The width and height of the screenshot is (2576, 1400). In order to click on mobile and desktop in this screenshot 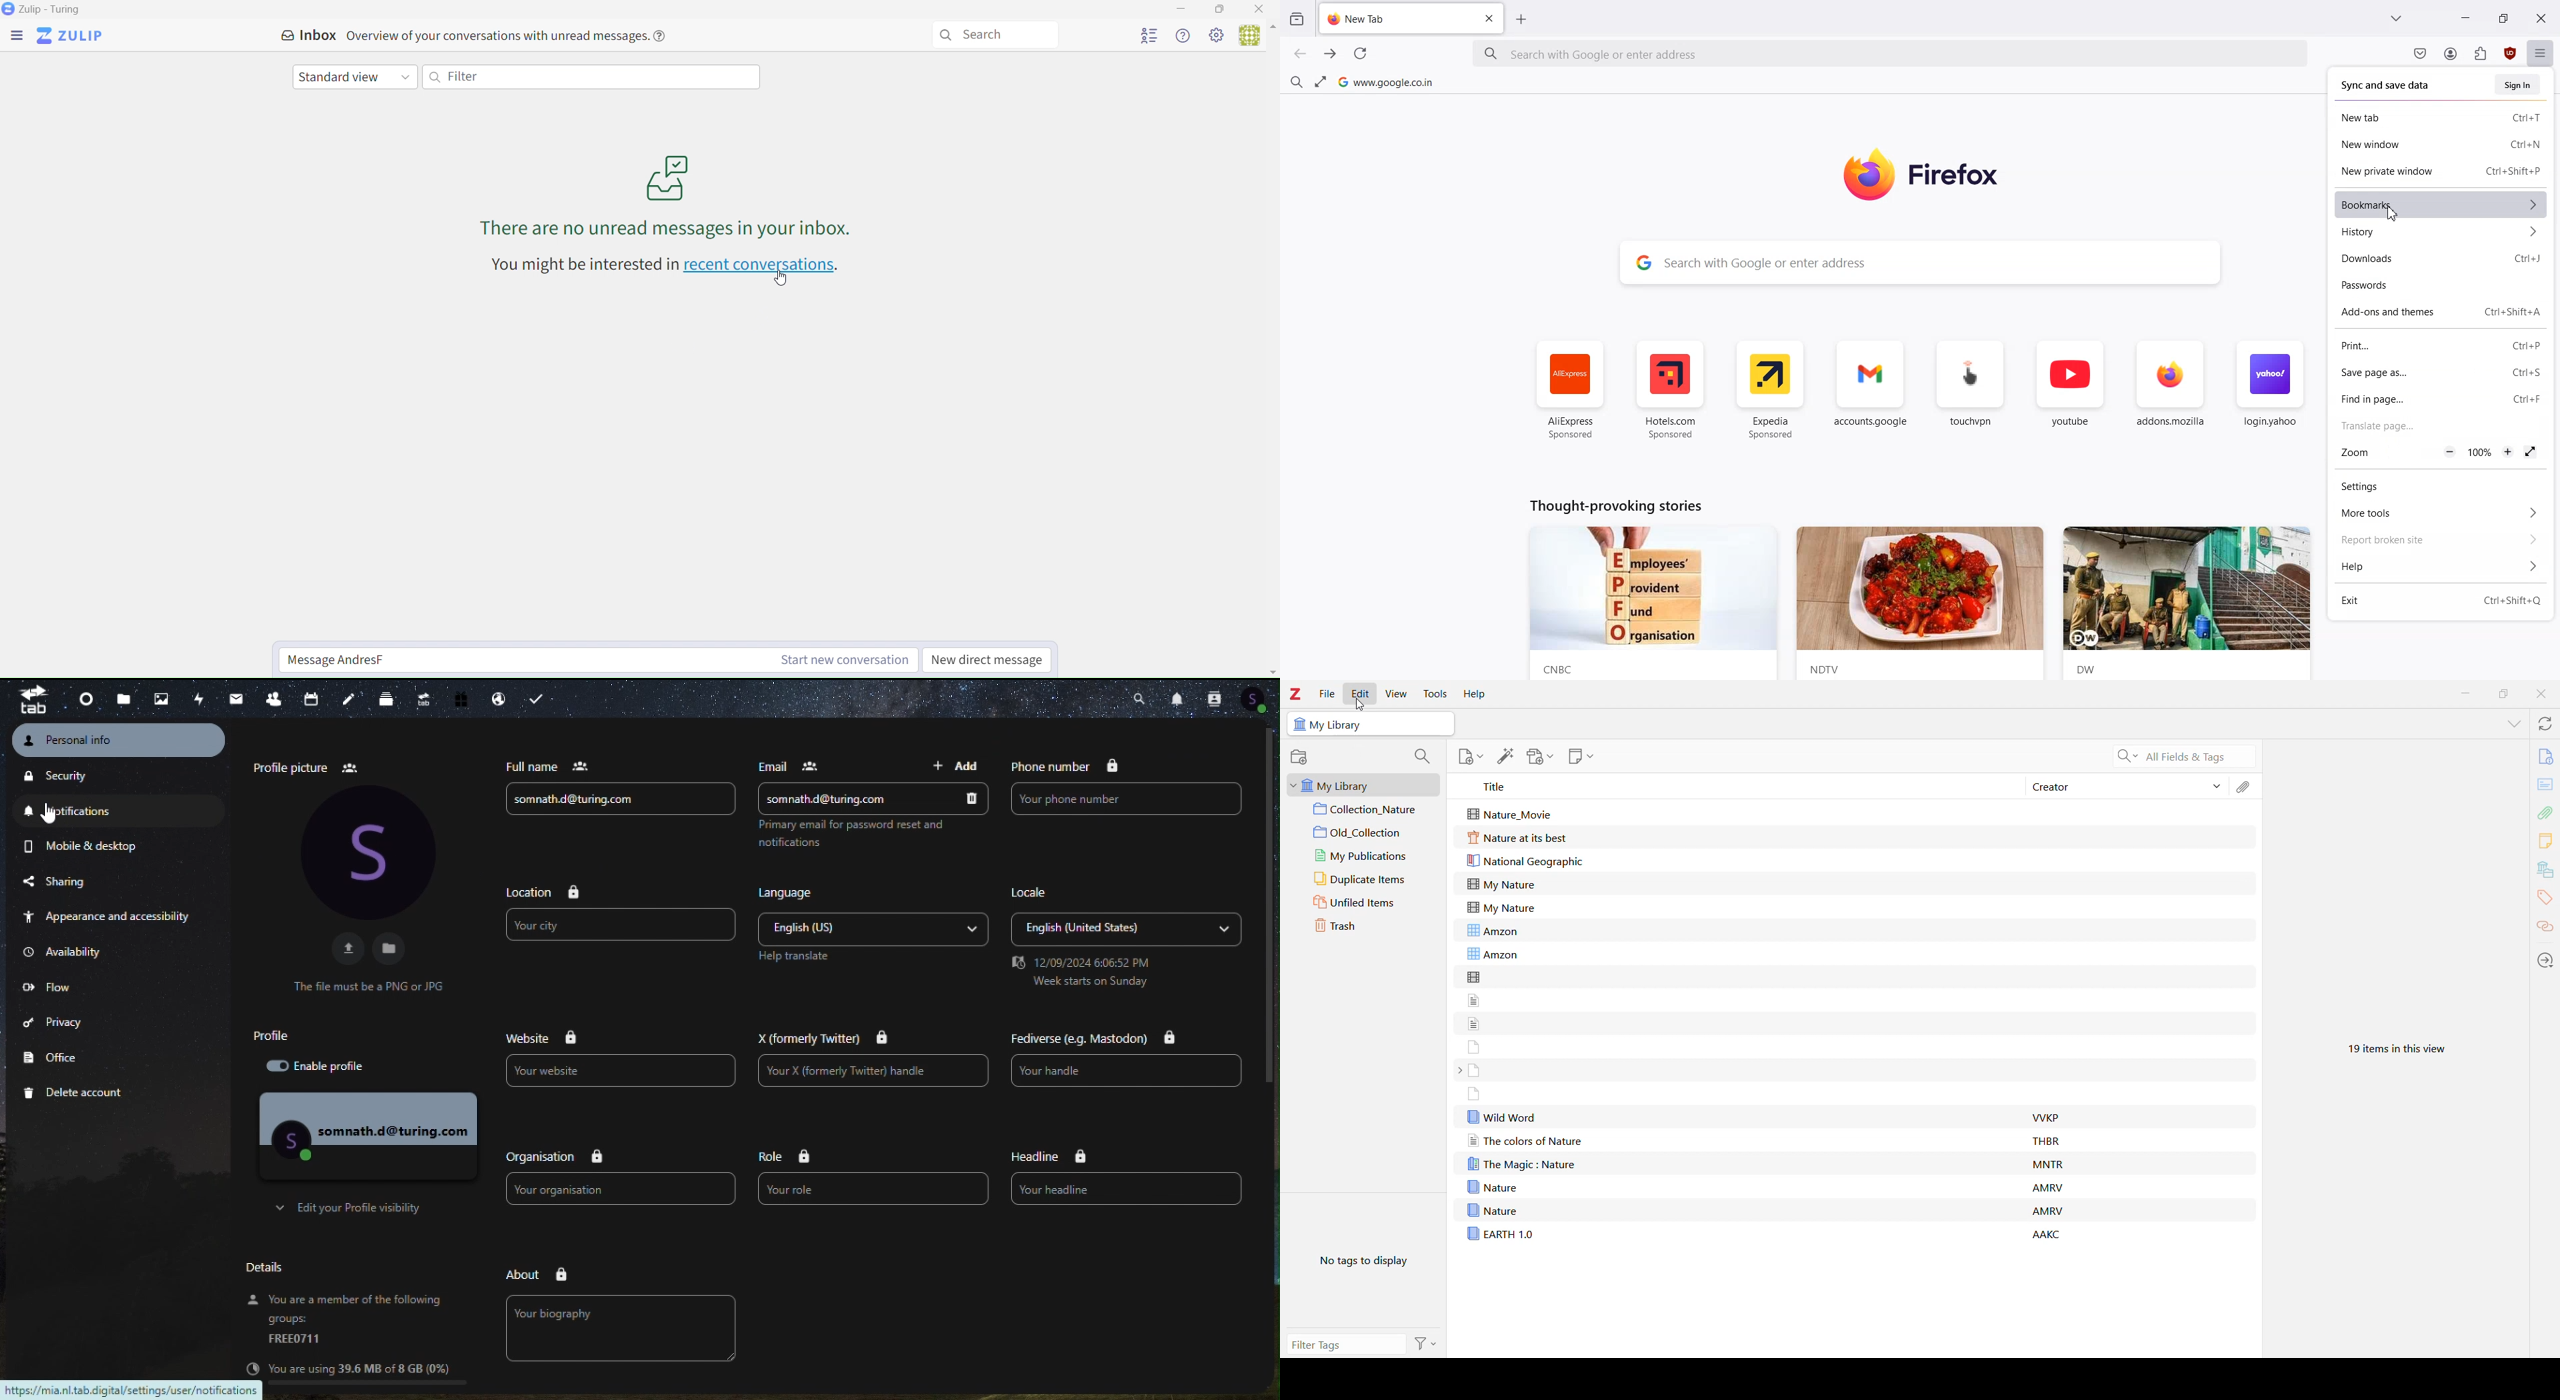, I will do `click(84, 845)`.